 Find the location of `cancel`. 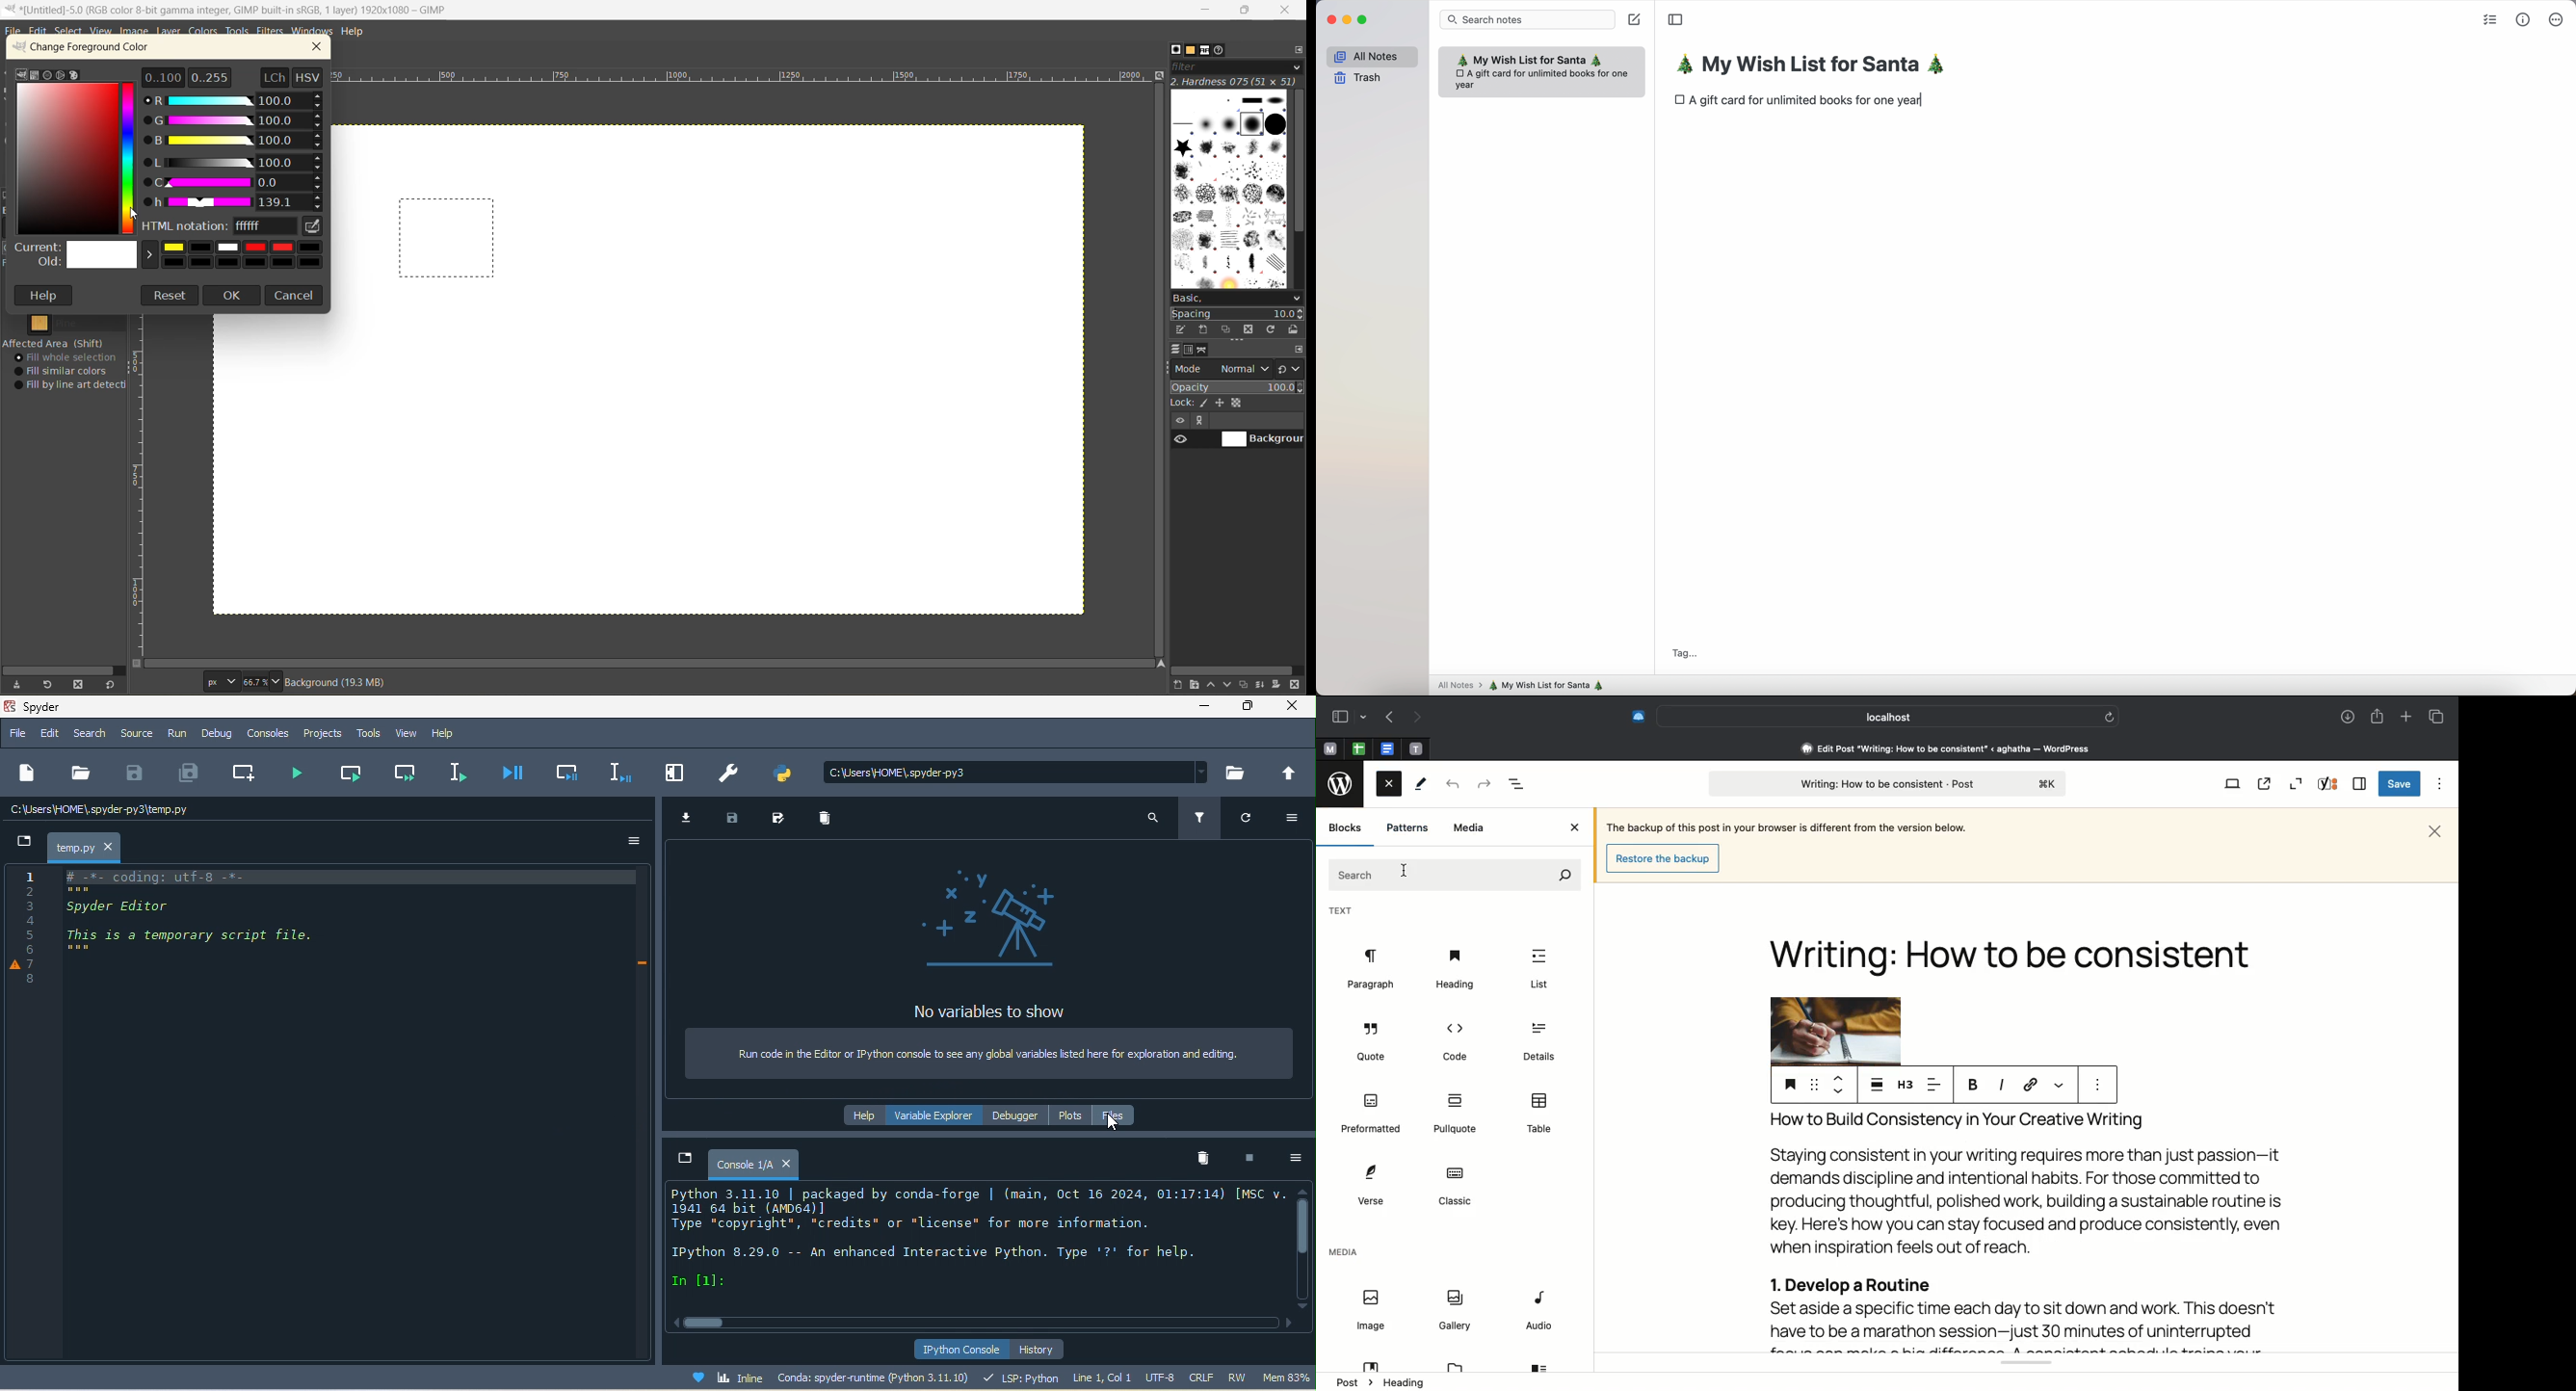

cancel is located at coordinates (296, 294).